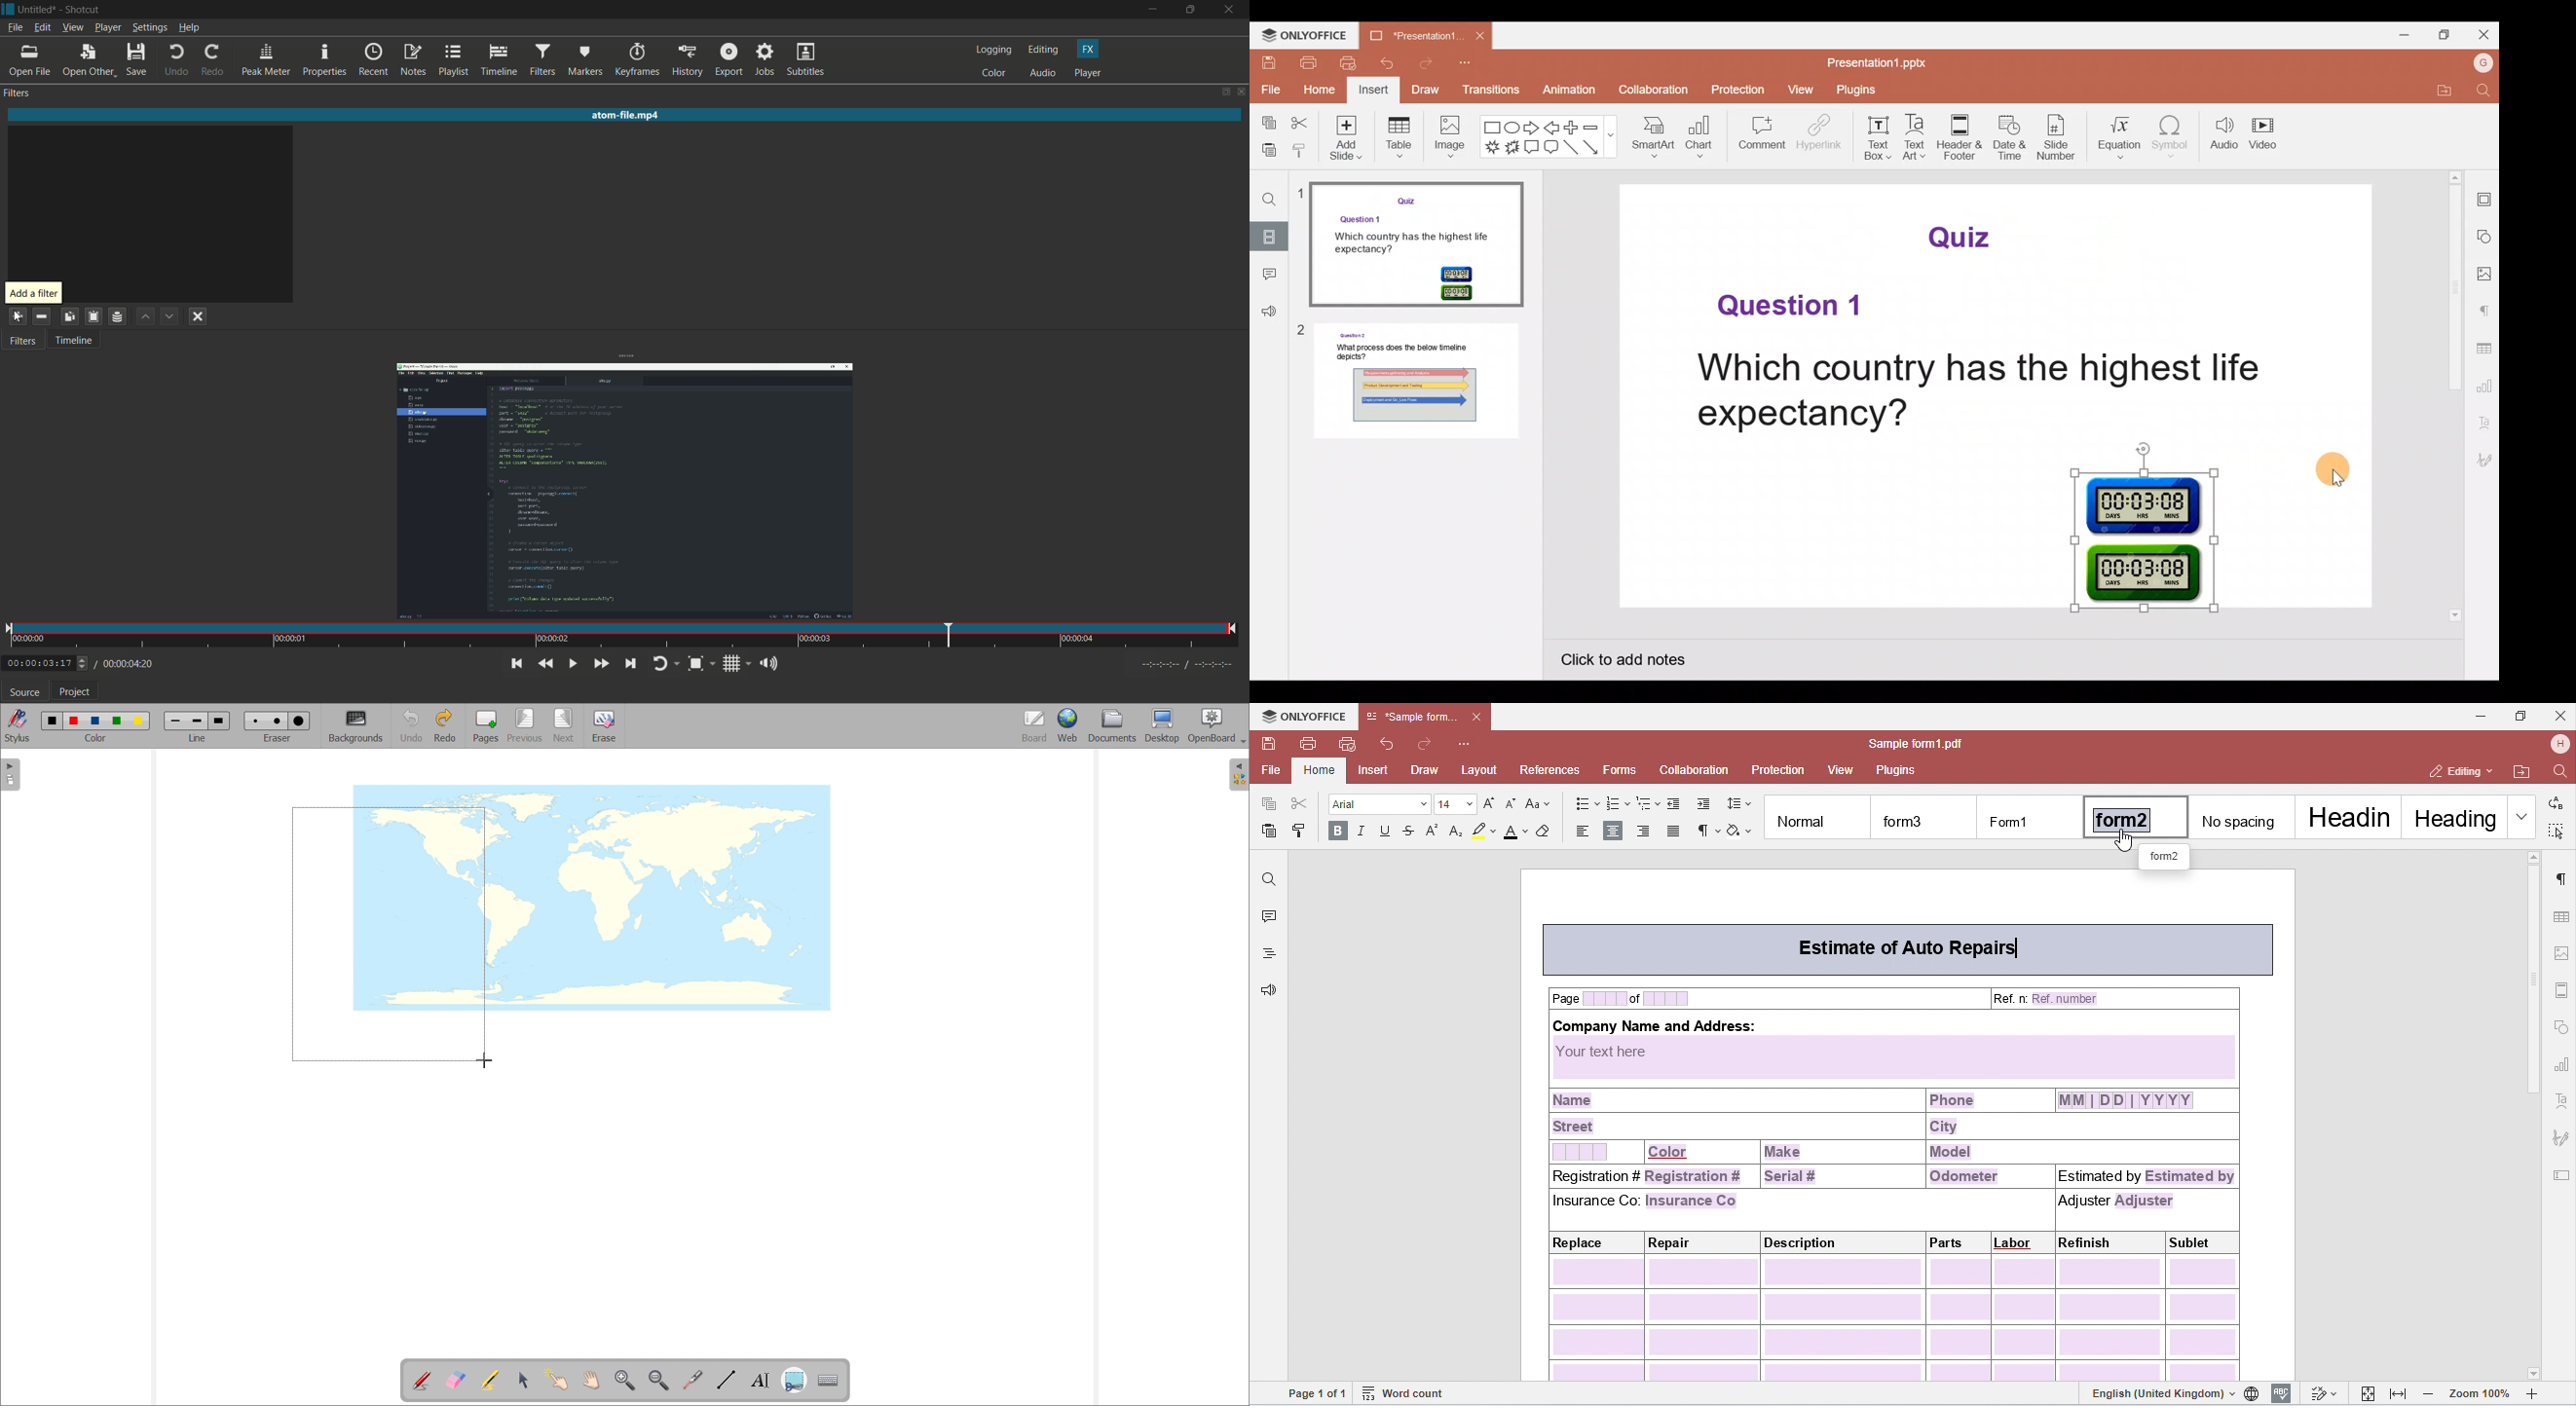 Image resolution: width=2576 pixels, height=1428 pixels. Describe the element at coordinates (636, 61) in the screenshot. I see `keyframes` at that location.